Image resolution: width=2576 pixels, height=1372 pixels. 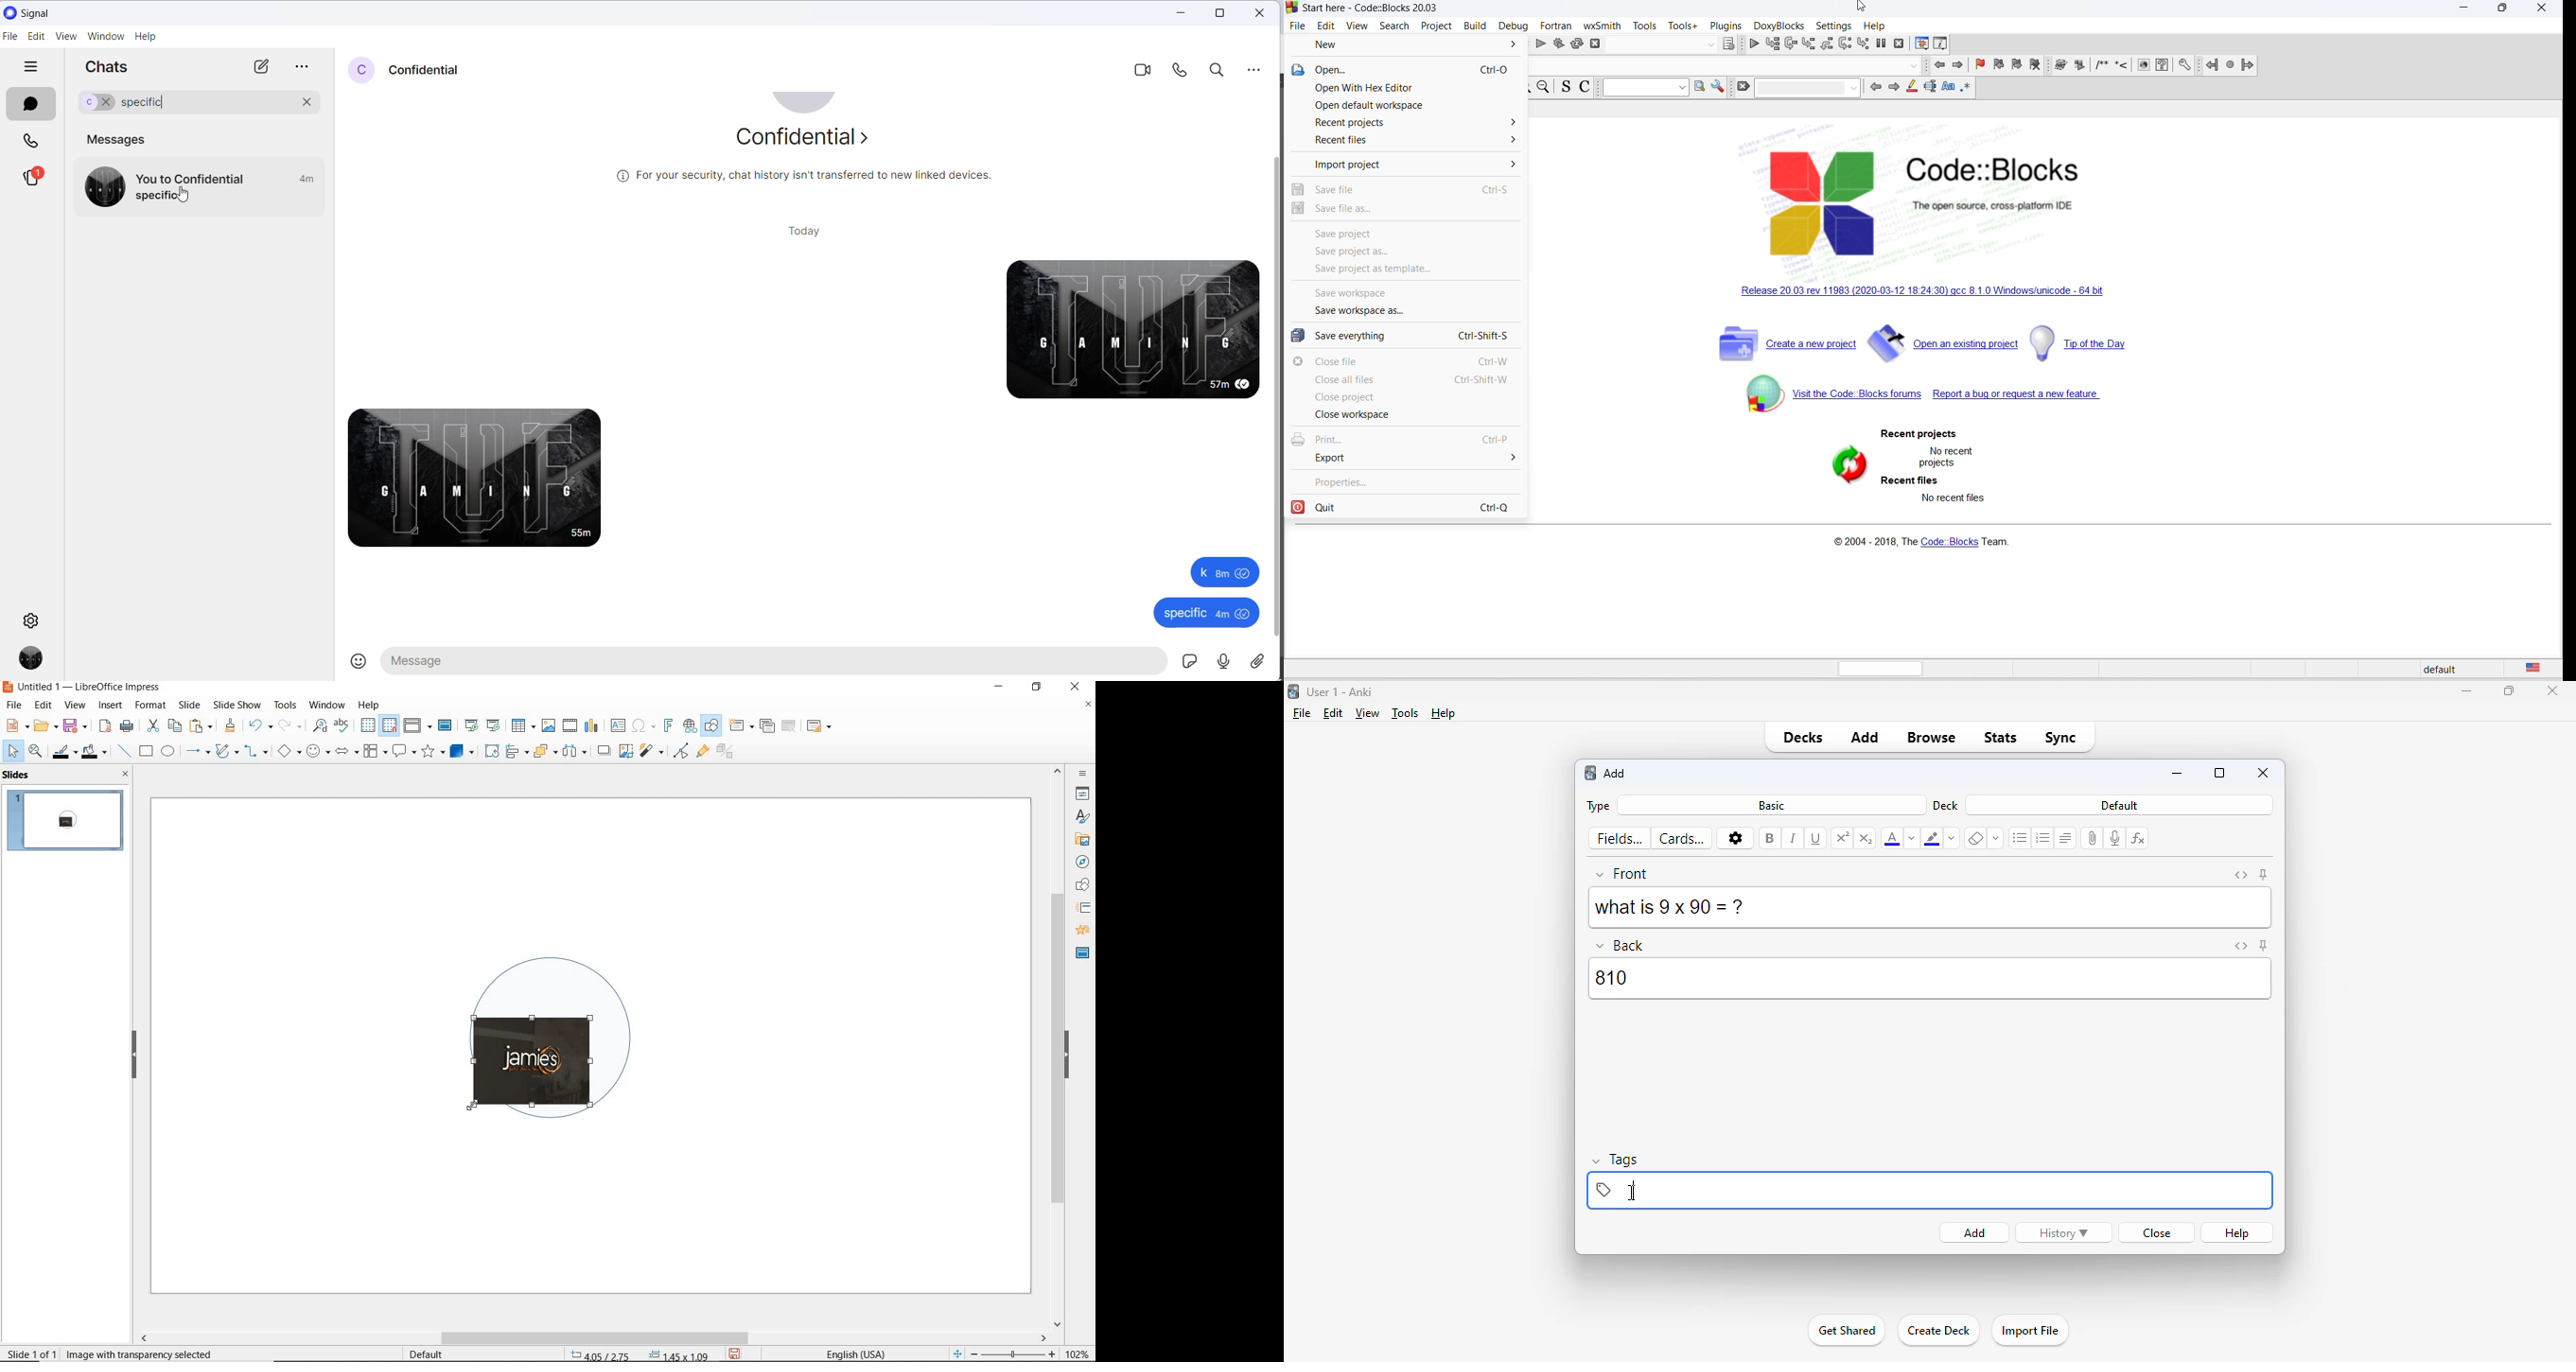 What do you see at coordinates (1333, 713) in the screenshot?
I see `edit` at bounding box center [1333, 713].